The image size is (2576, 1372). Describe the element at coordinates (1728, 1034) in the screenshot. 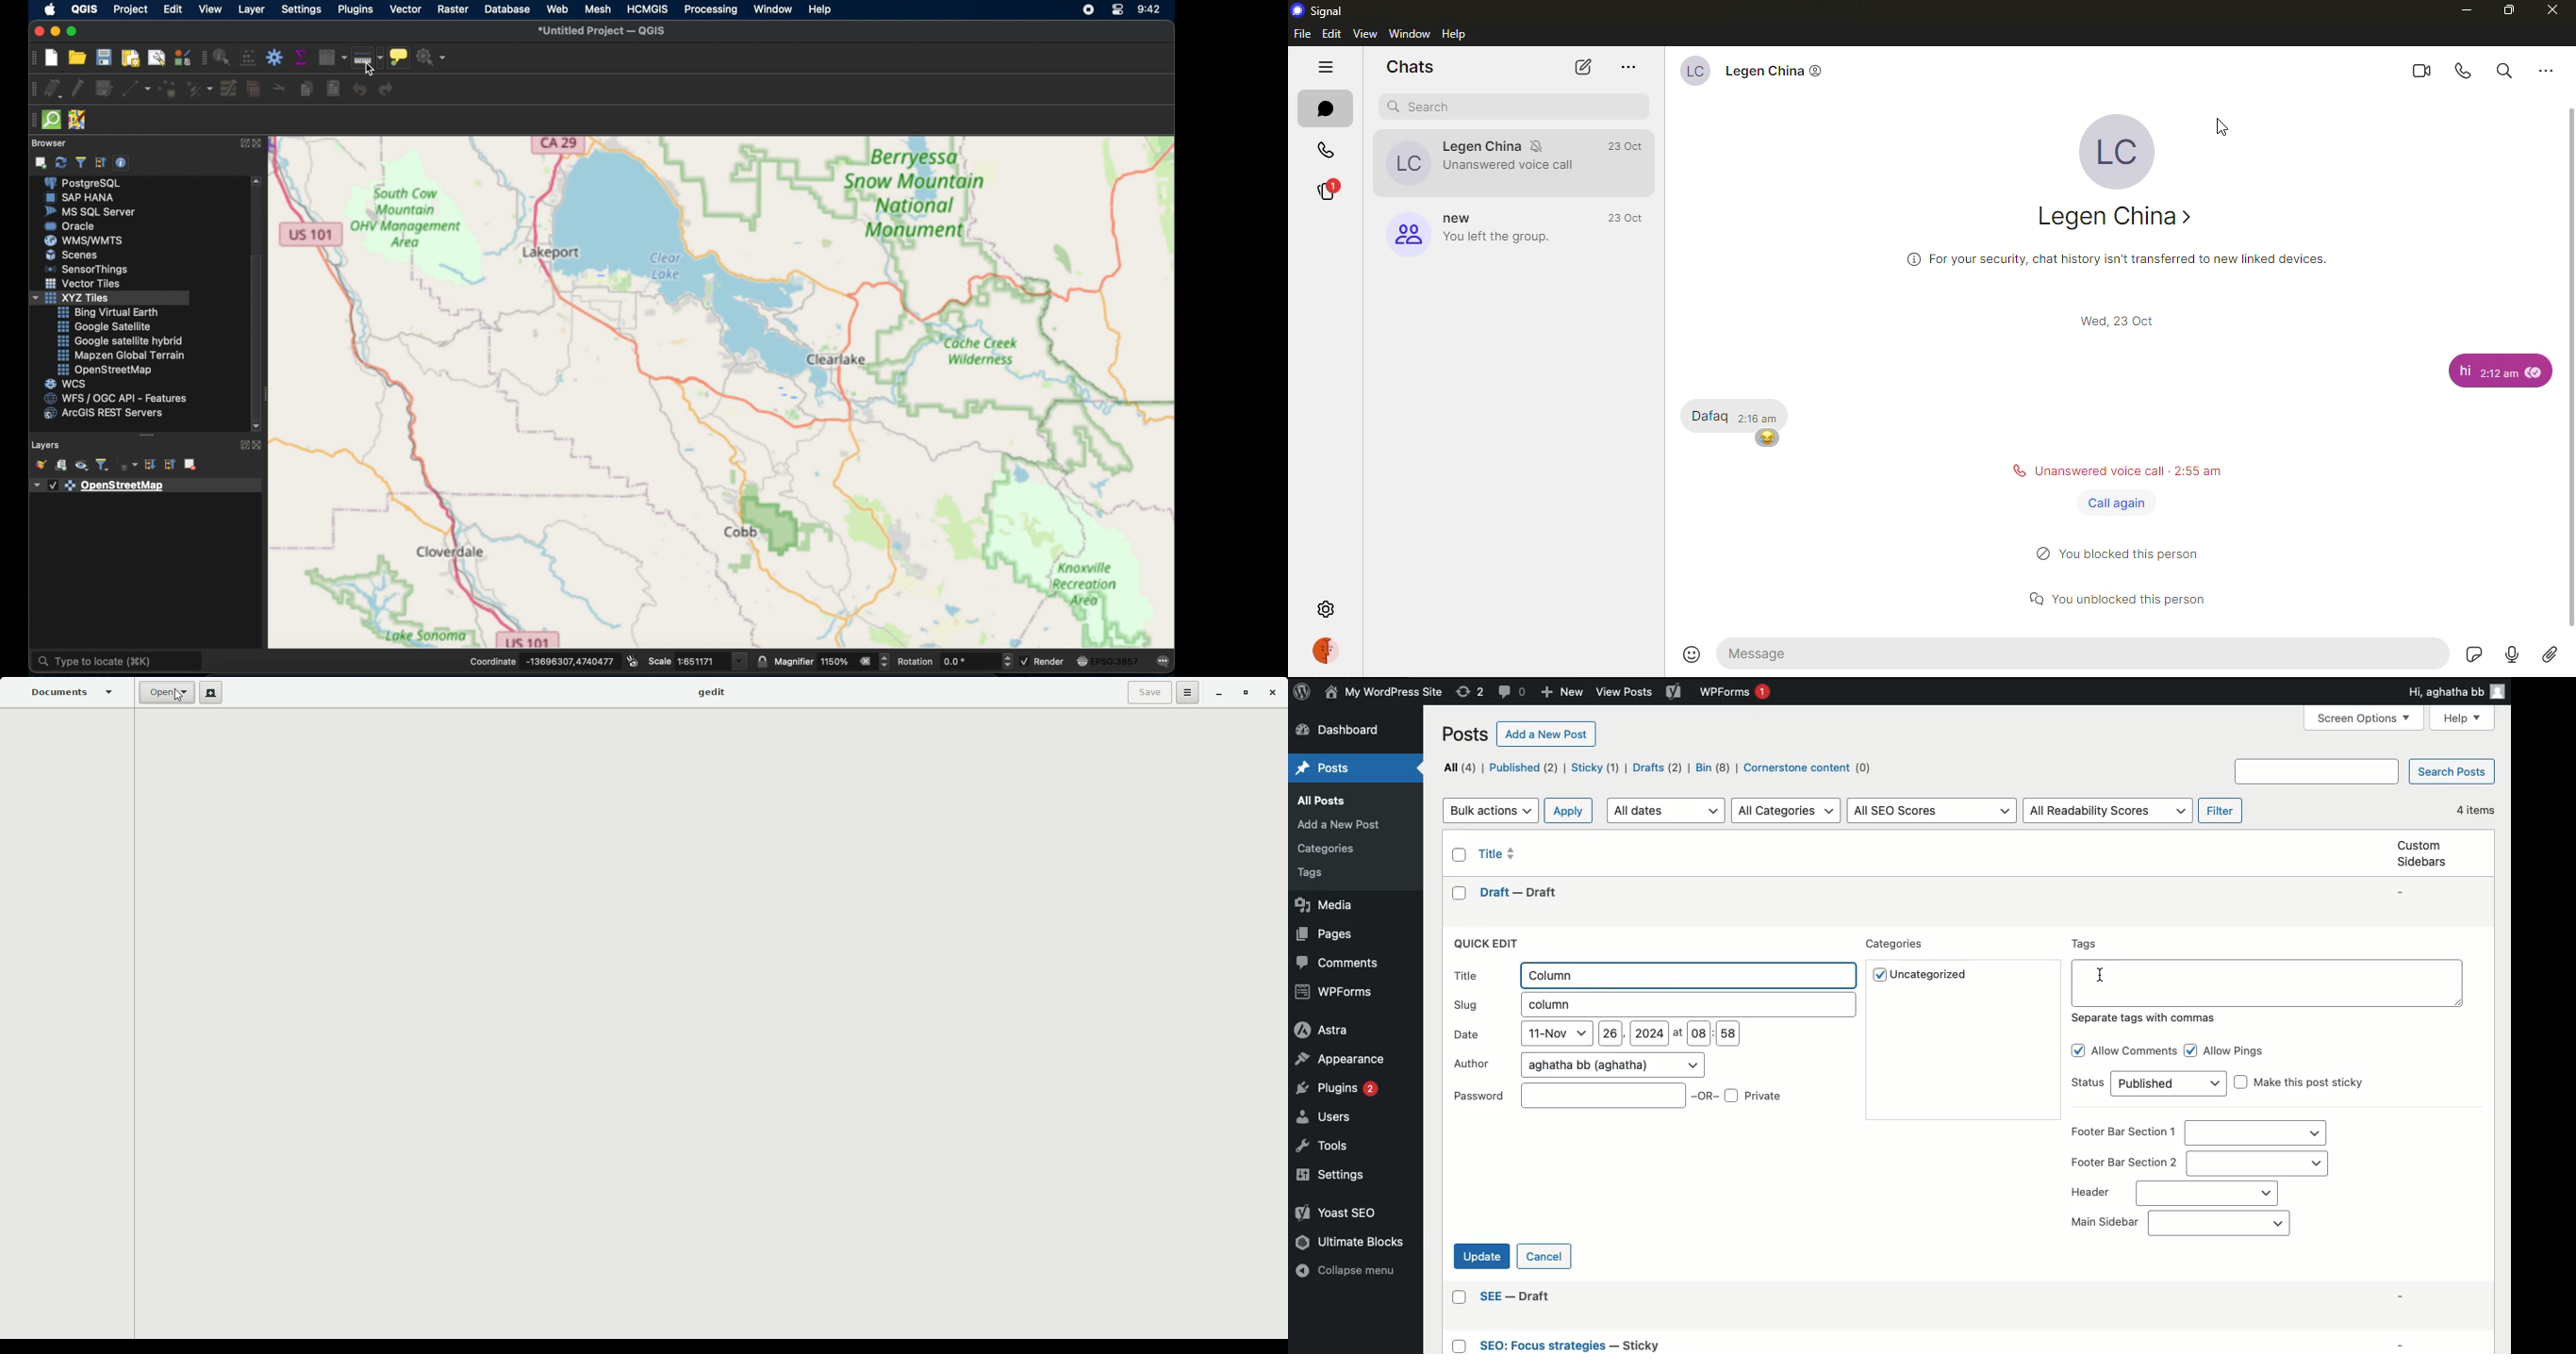

I see `58` at that location.